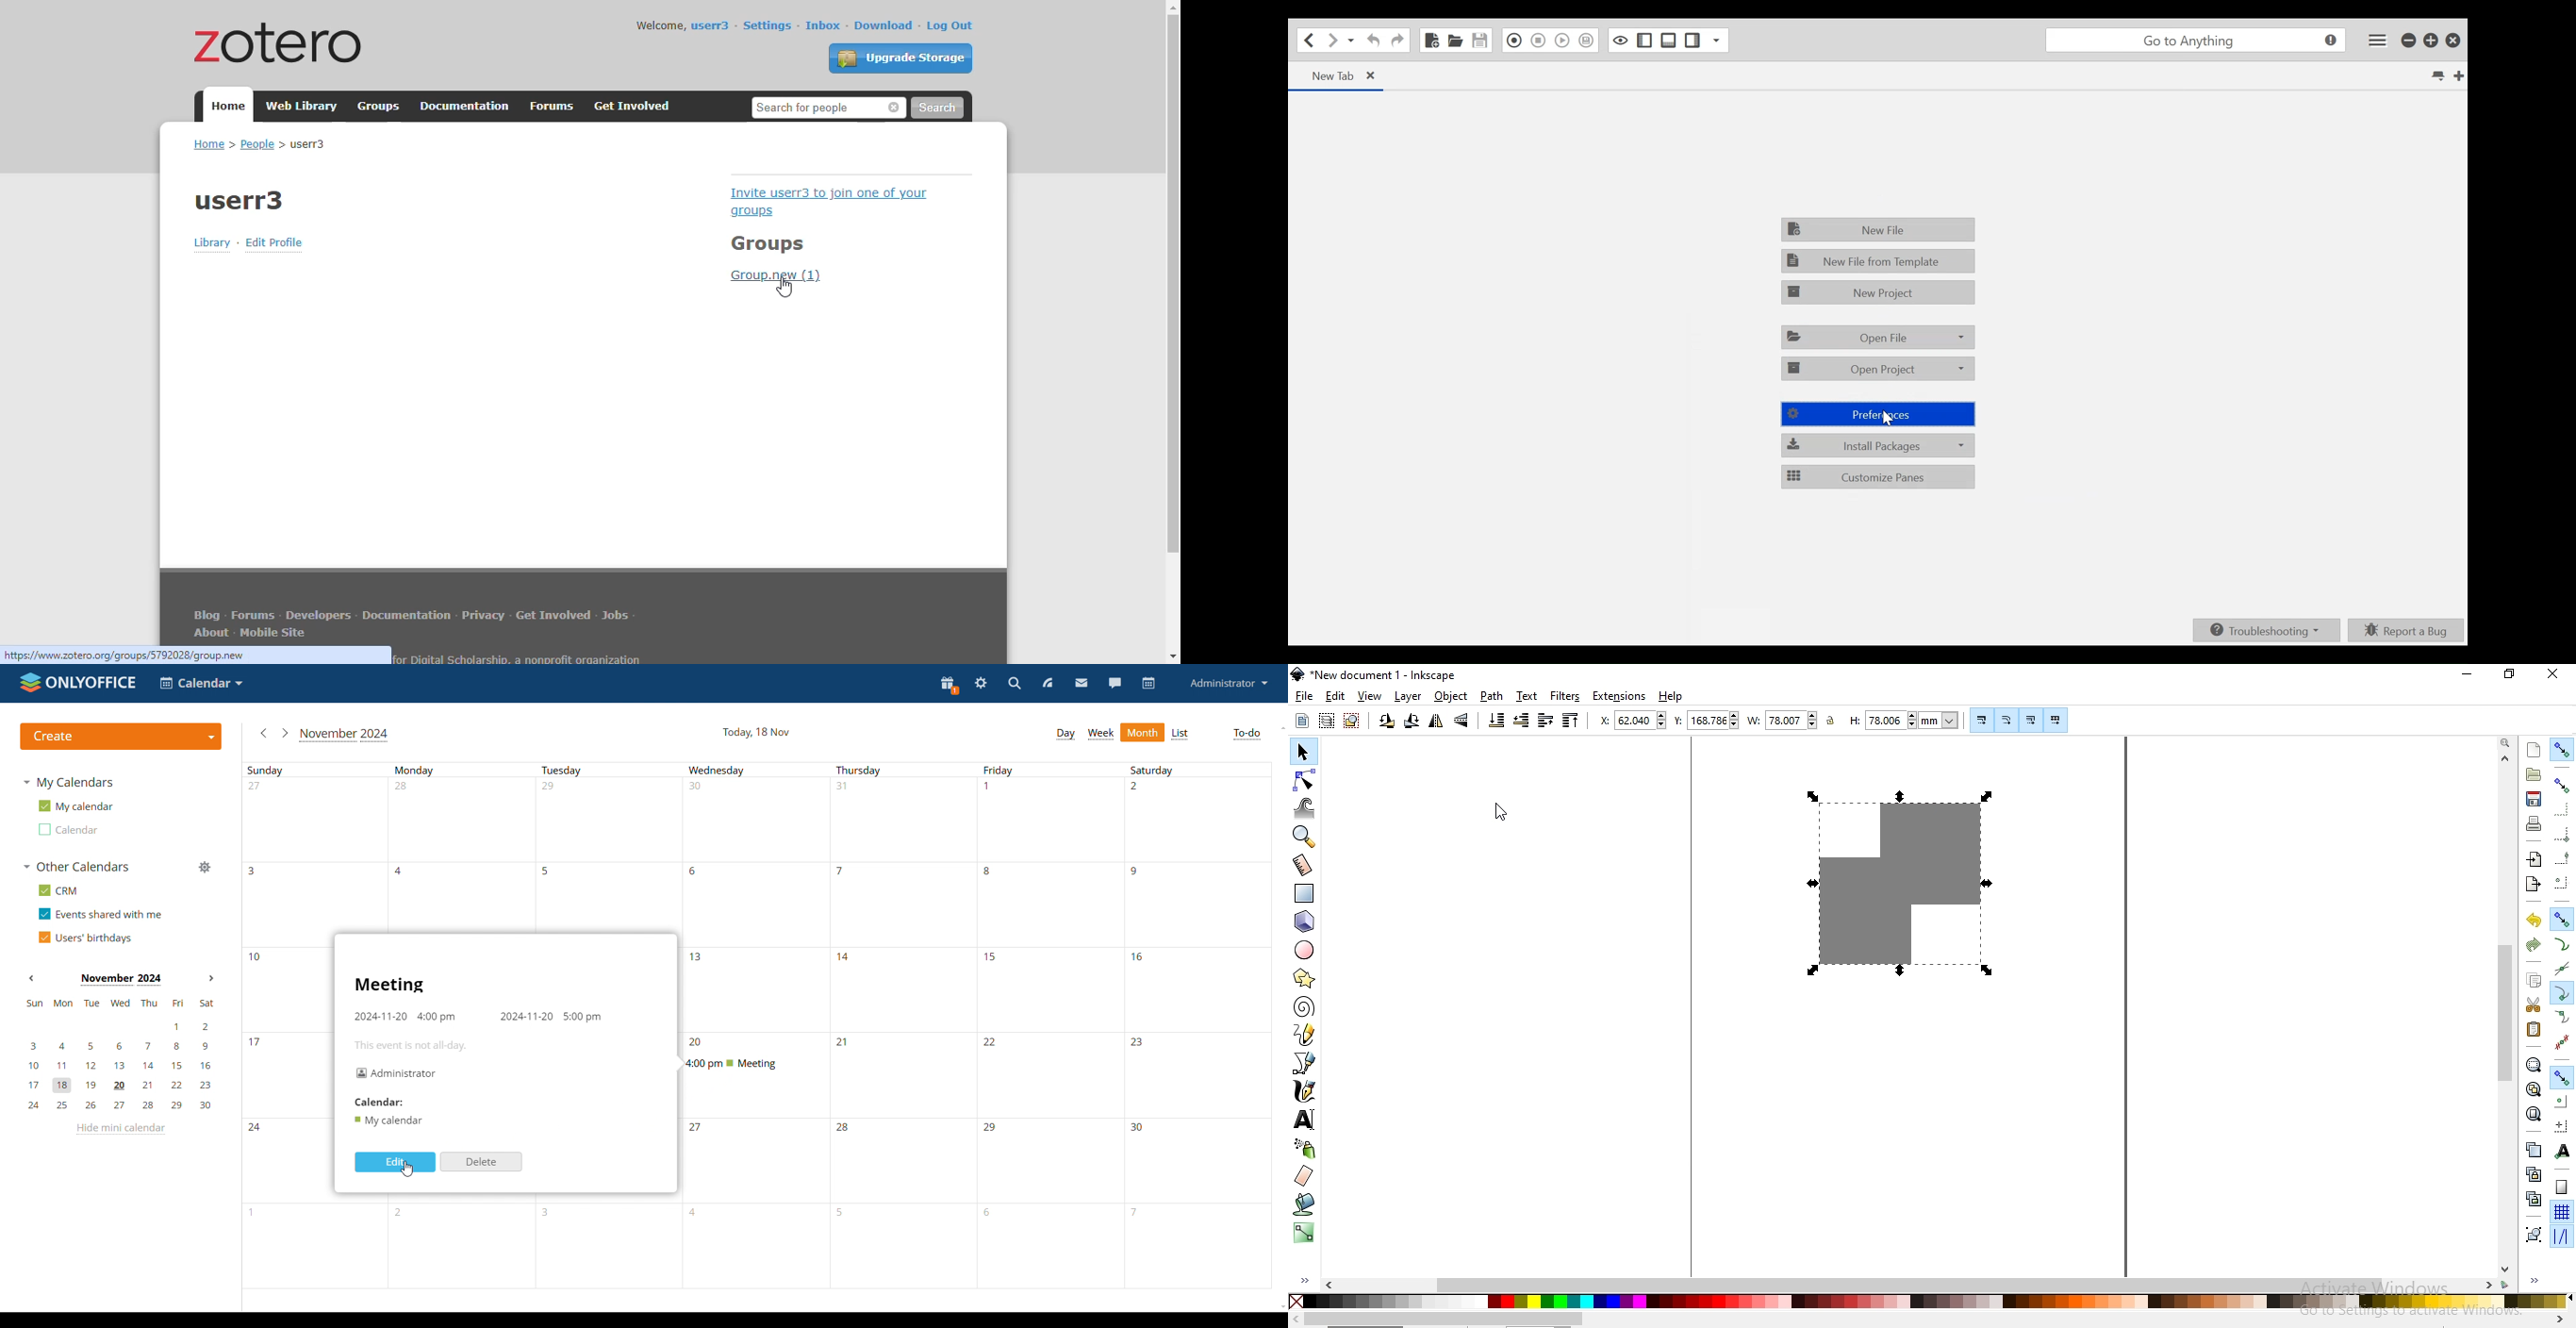  Describe the element at coordinates (830, 202) in the screenshot. I see `invite userr3 to join one of your groups` at that location.